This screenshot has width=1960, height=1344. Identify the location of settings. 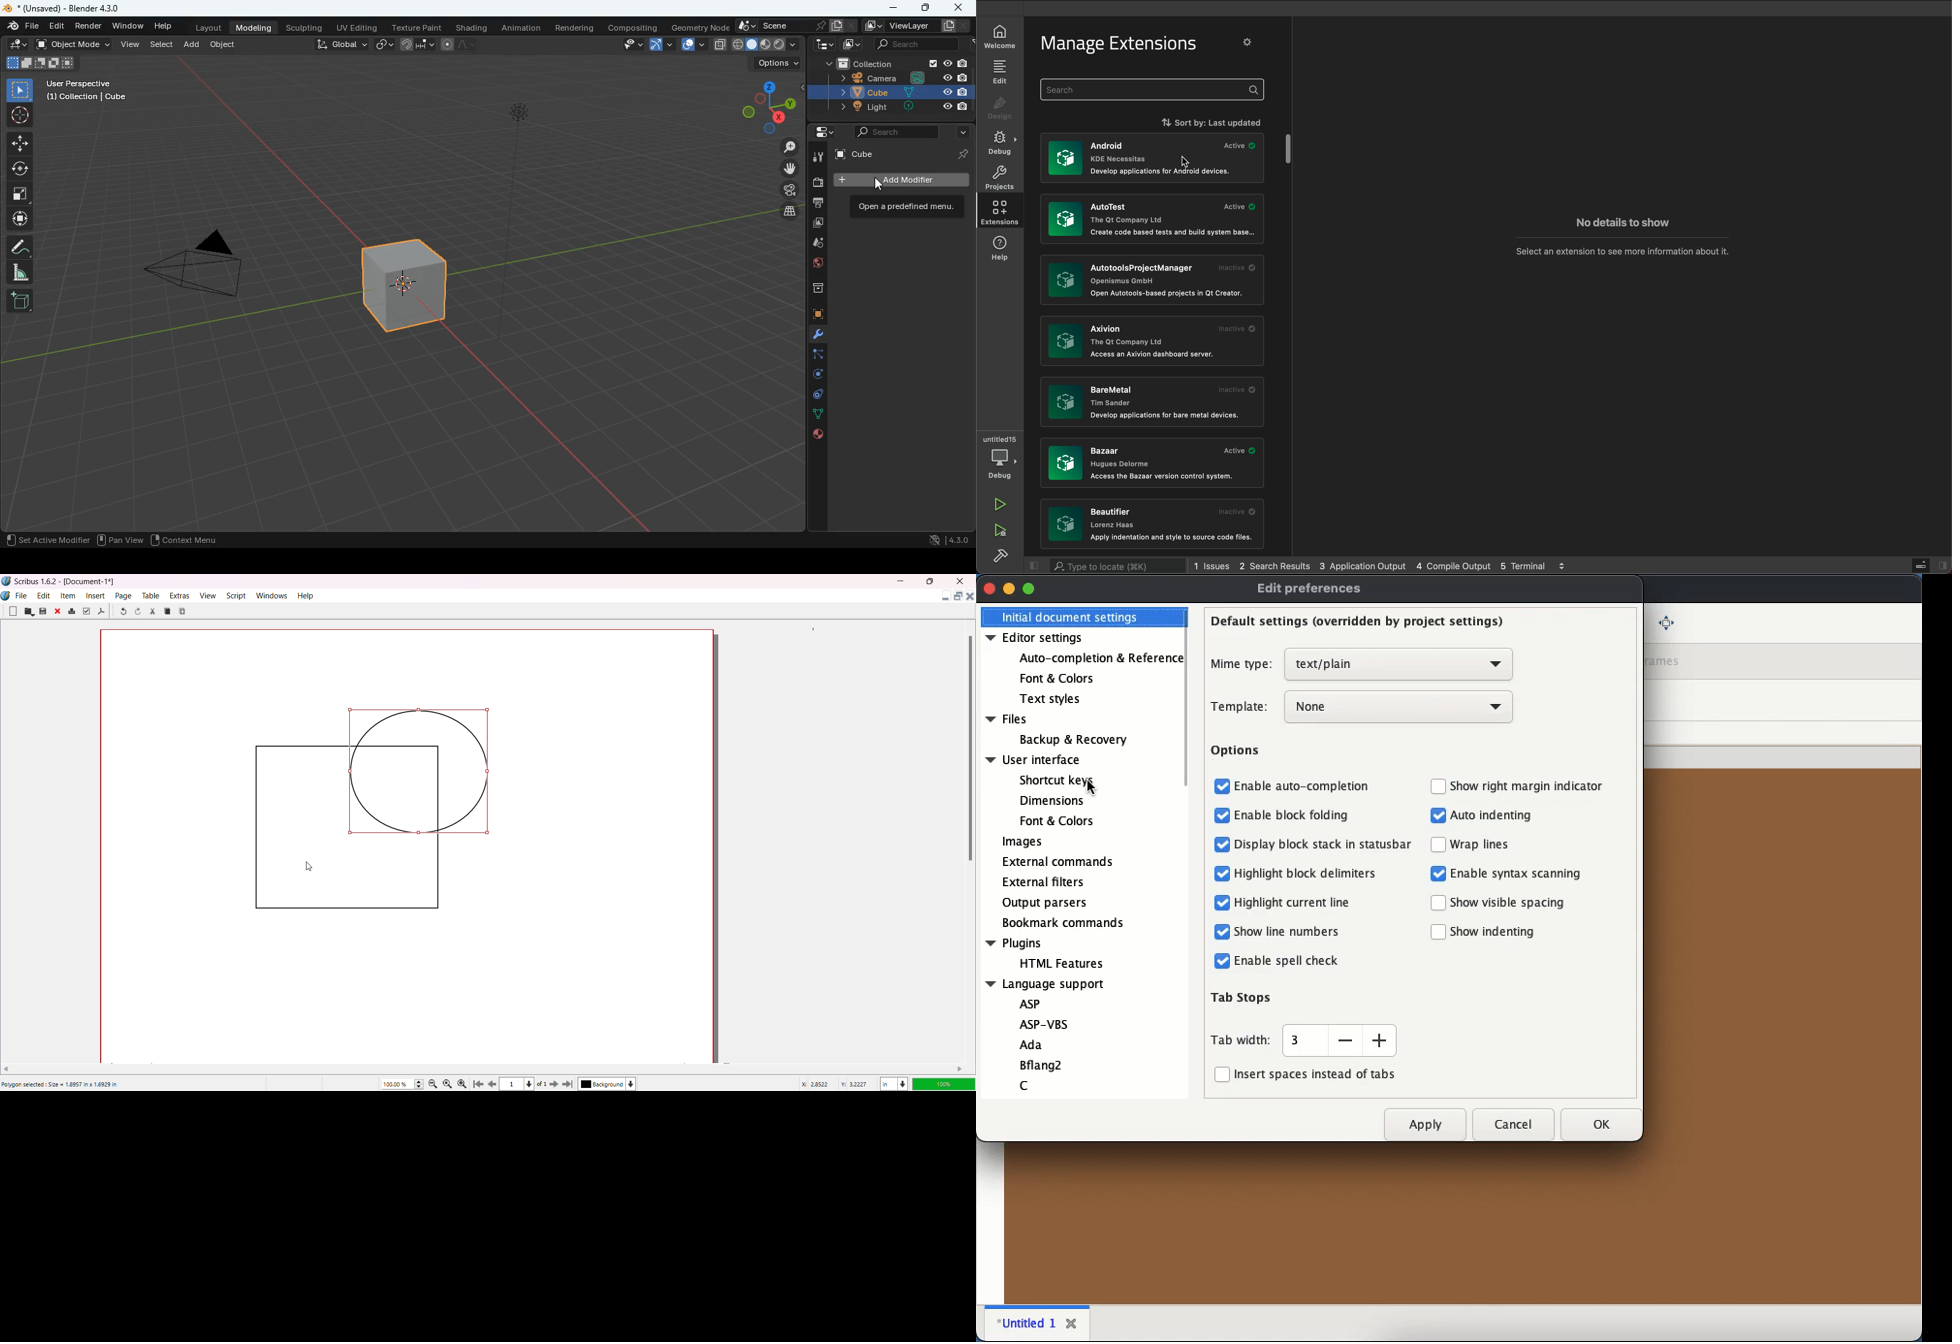
(821, 132).